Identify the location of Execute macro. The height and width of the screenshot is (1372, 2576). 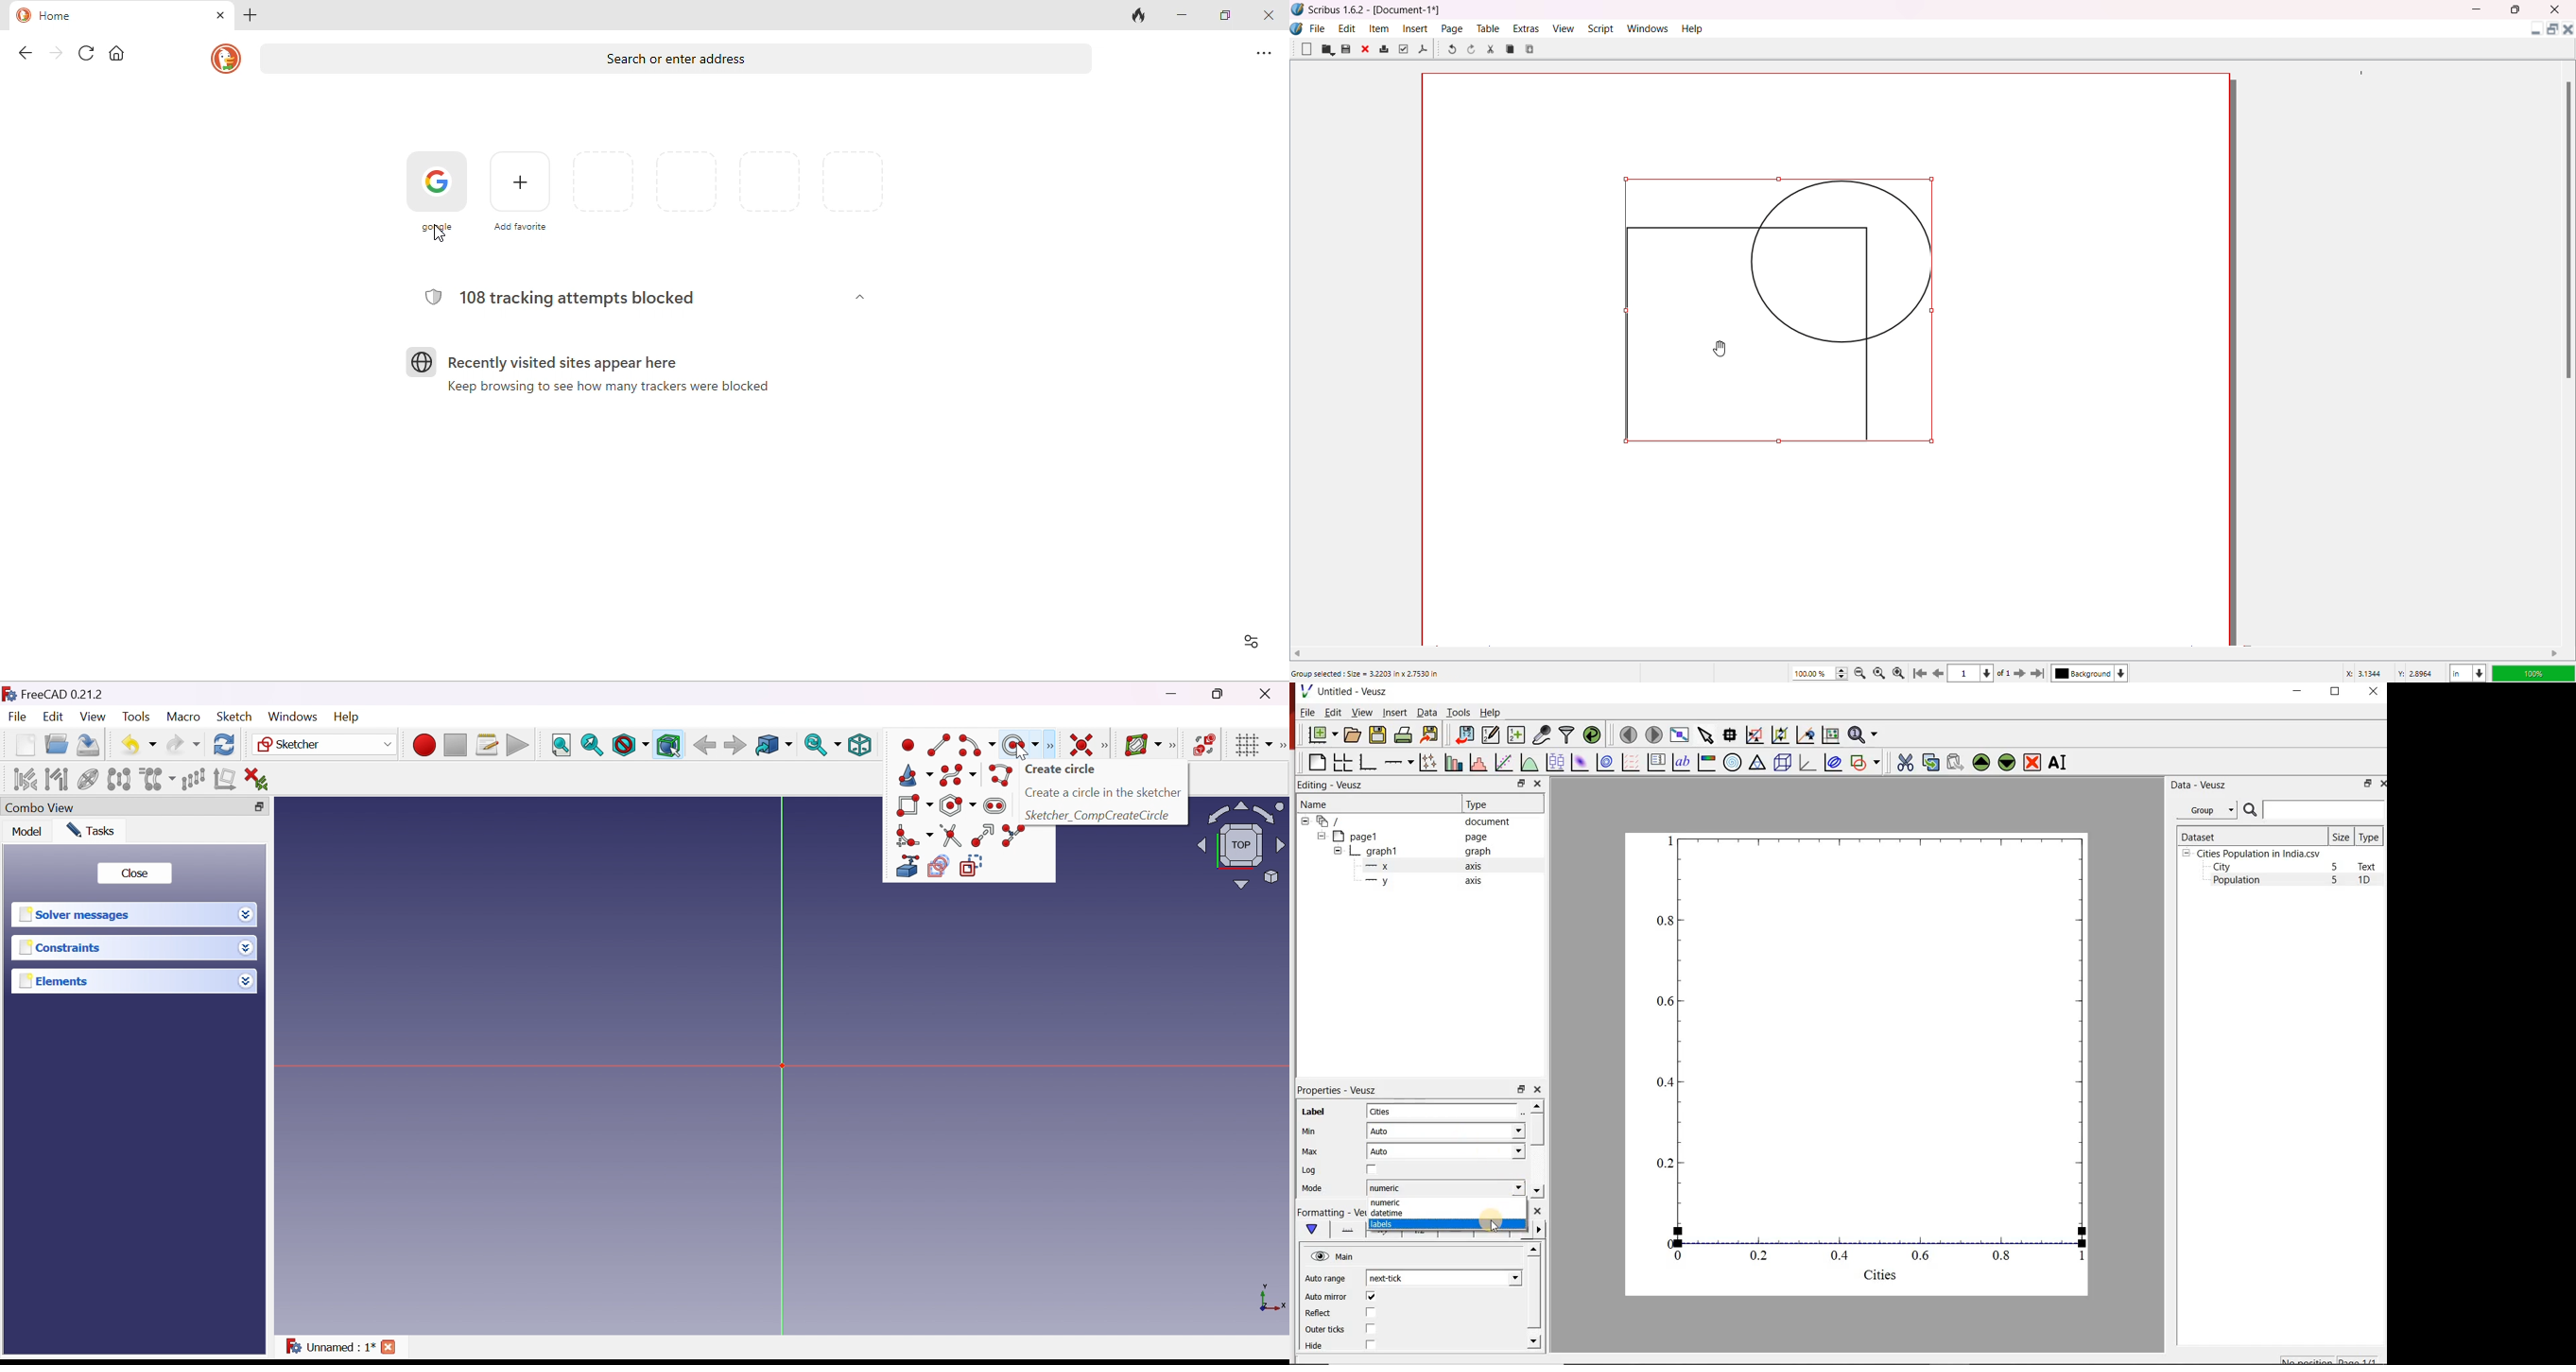
(518, 746).